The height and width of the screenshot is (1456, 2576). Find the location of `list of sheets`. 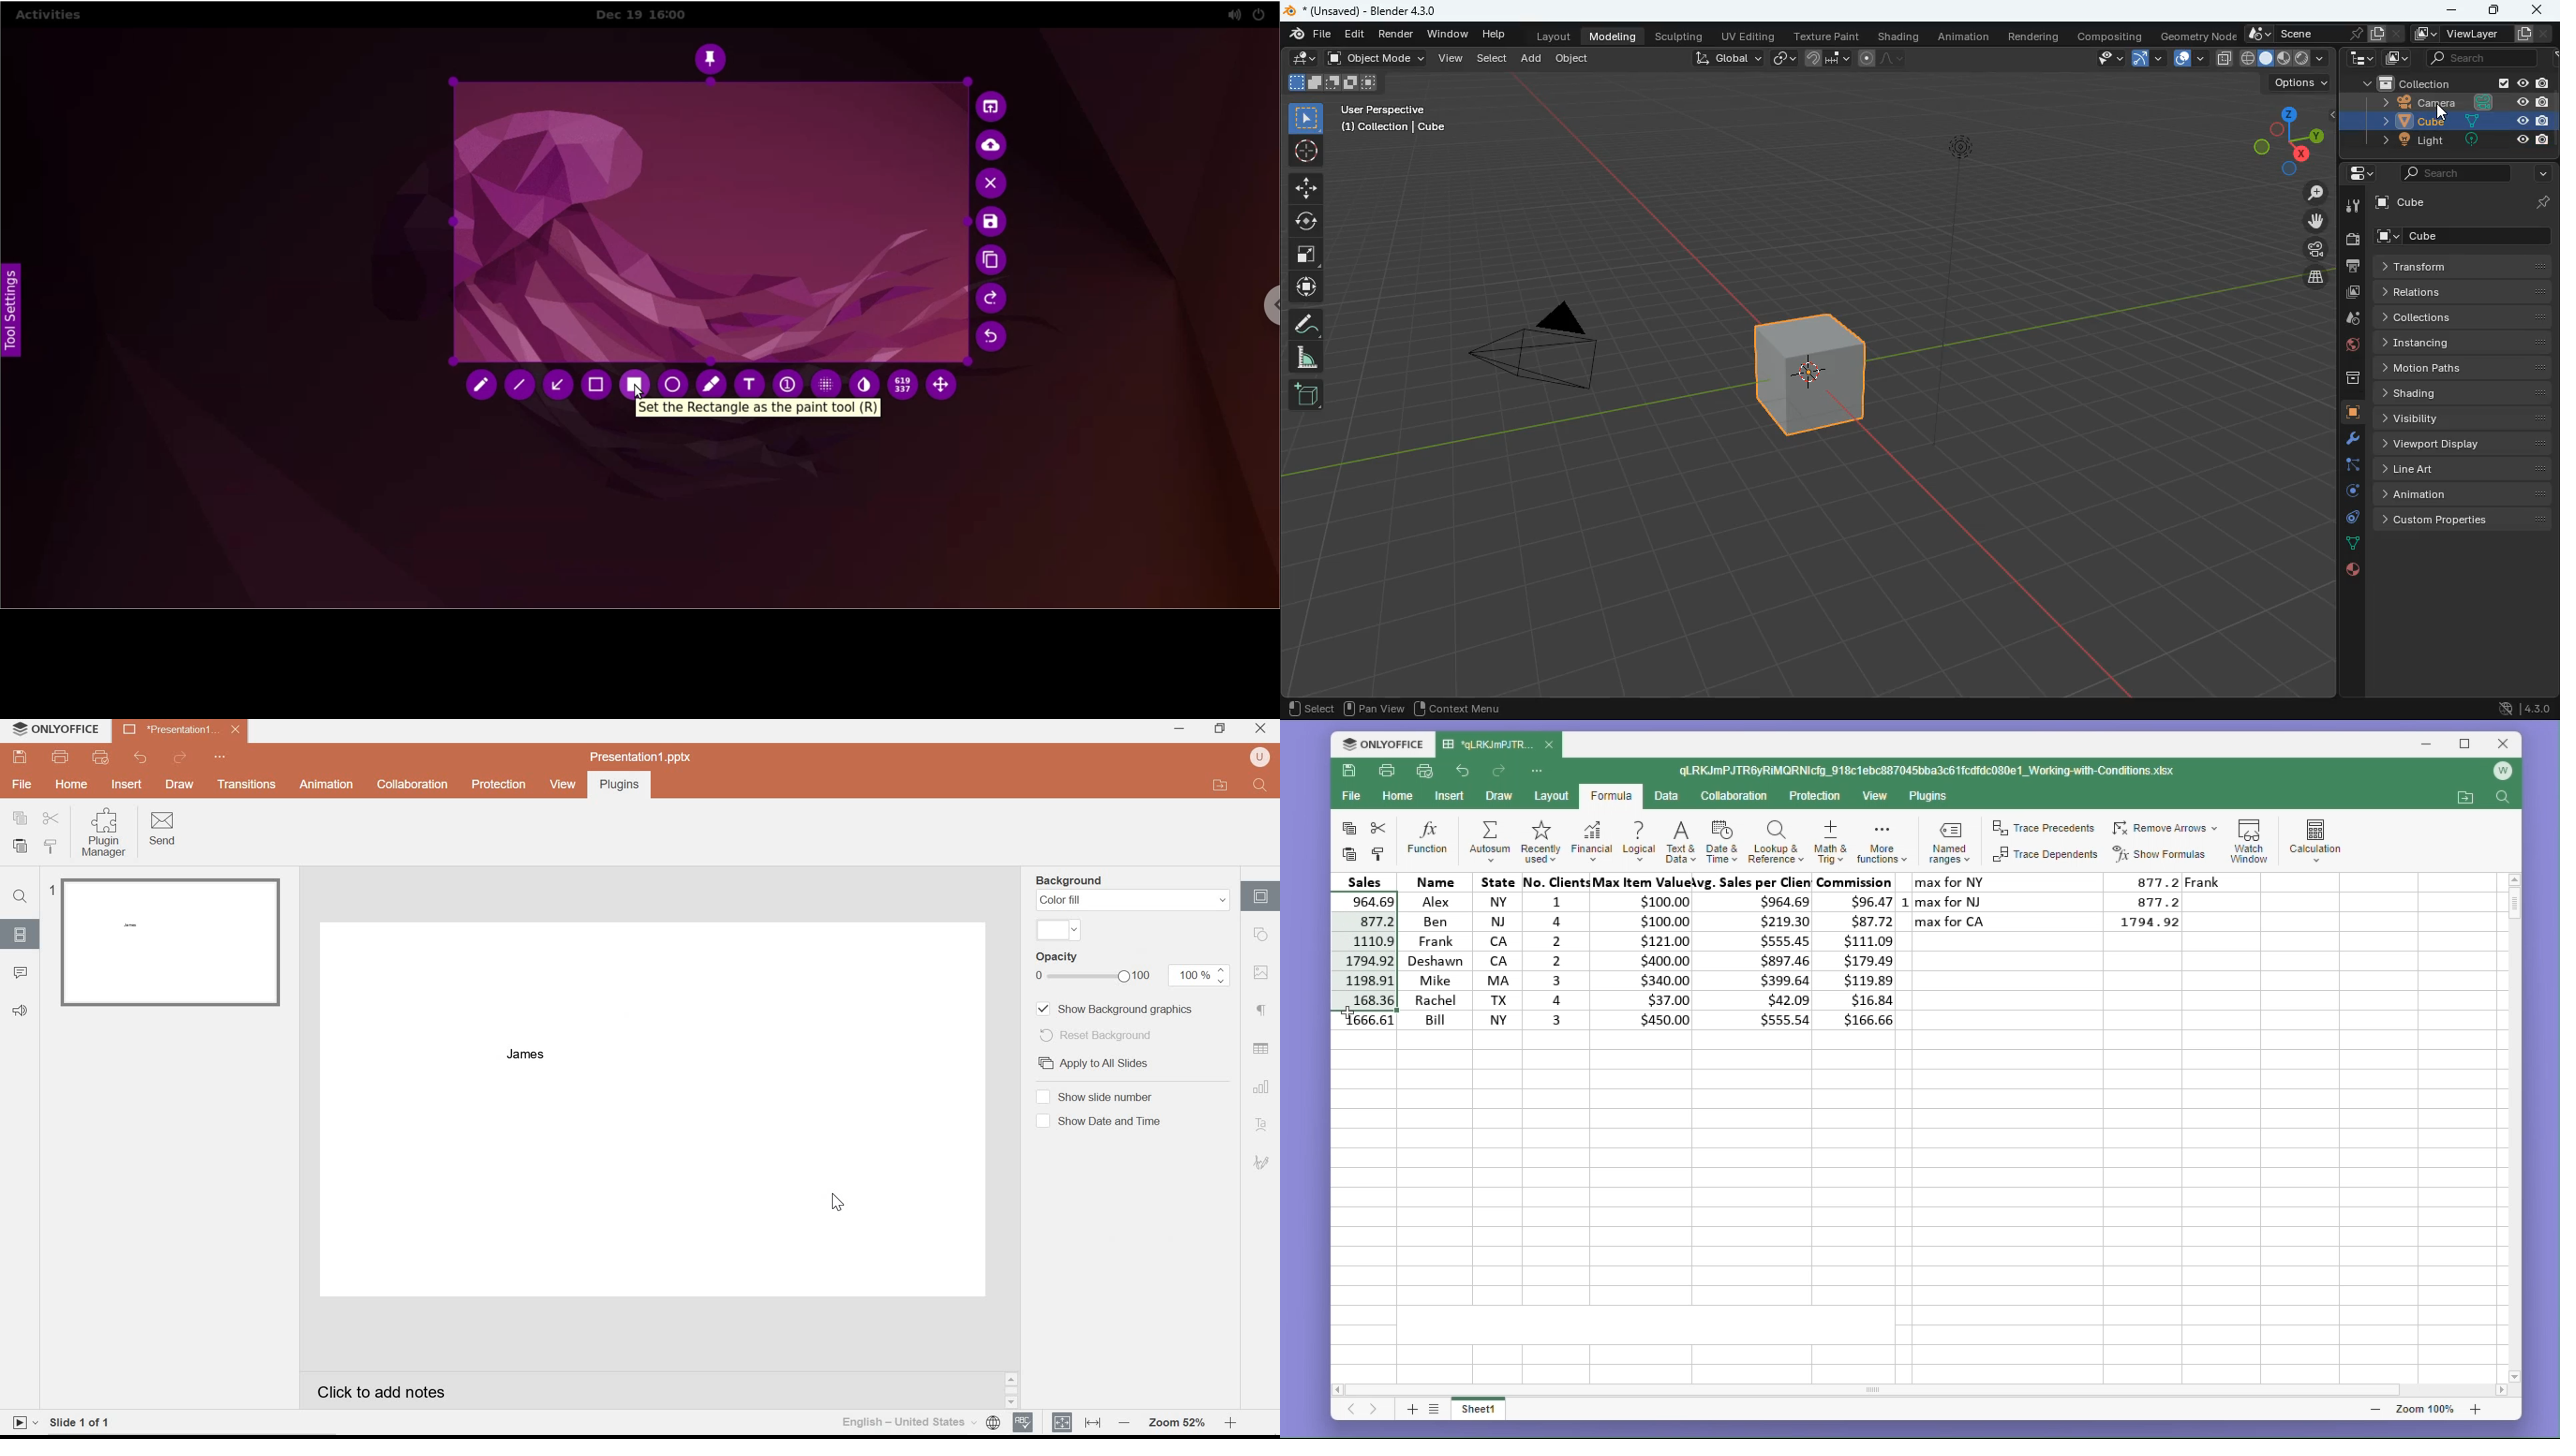

list of sheets is located at coordinates (1437, 1408).